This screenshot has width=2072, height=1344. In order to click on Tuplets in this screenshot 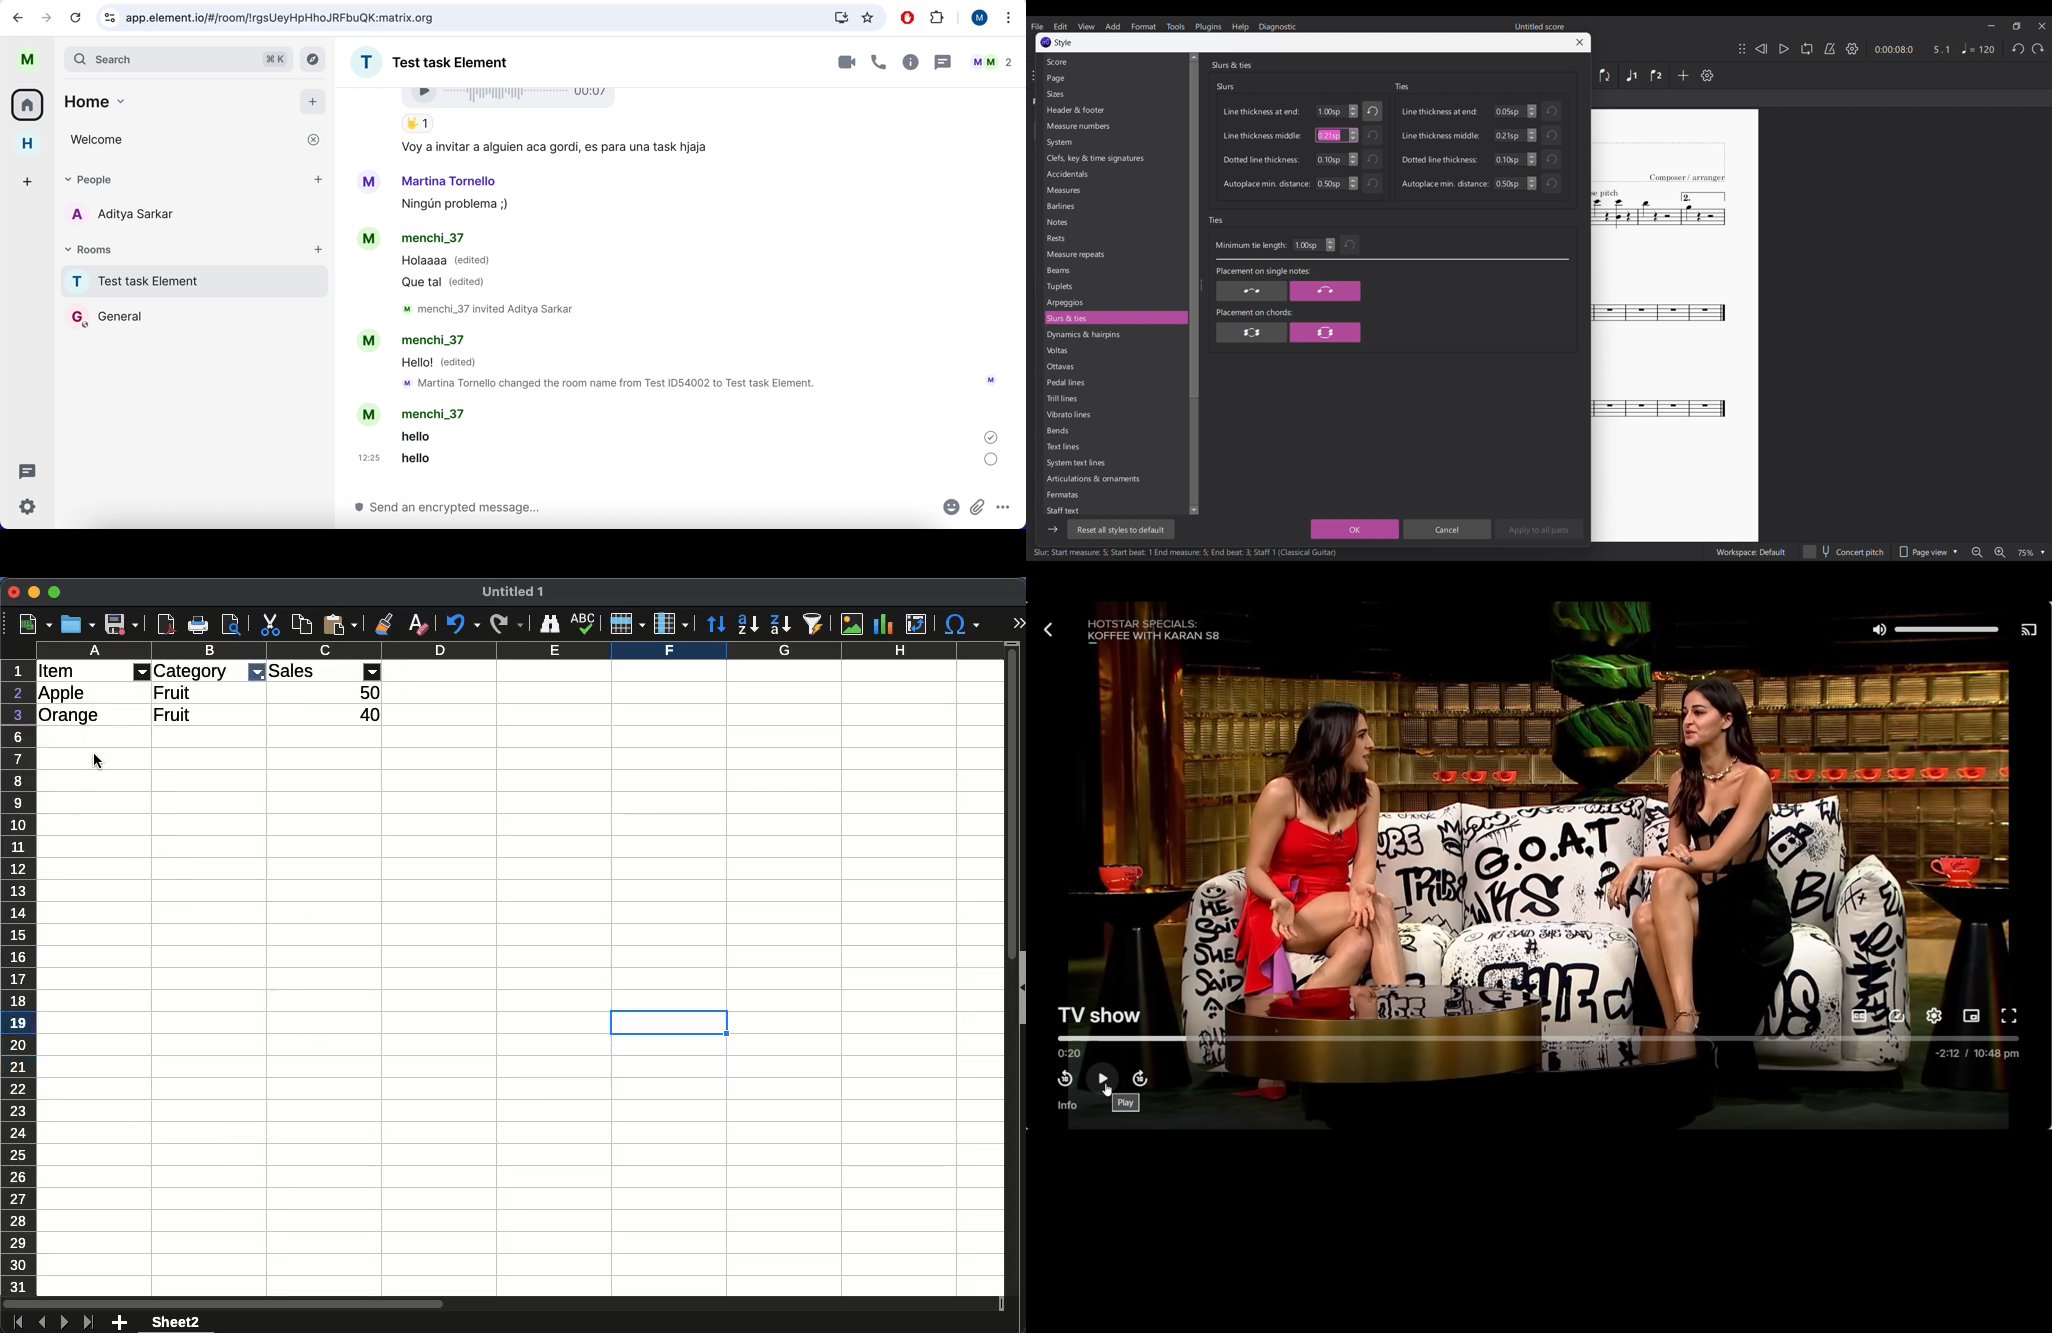, I will do `click(1114, 286)`.